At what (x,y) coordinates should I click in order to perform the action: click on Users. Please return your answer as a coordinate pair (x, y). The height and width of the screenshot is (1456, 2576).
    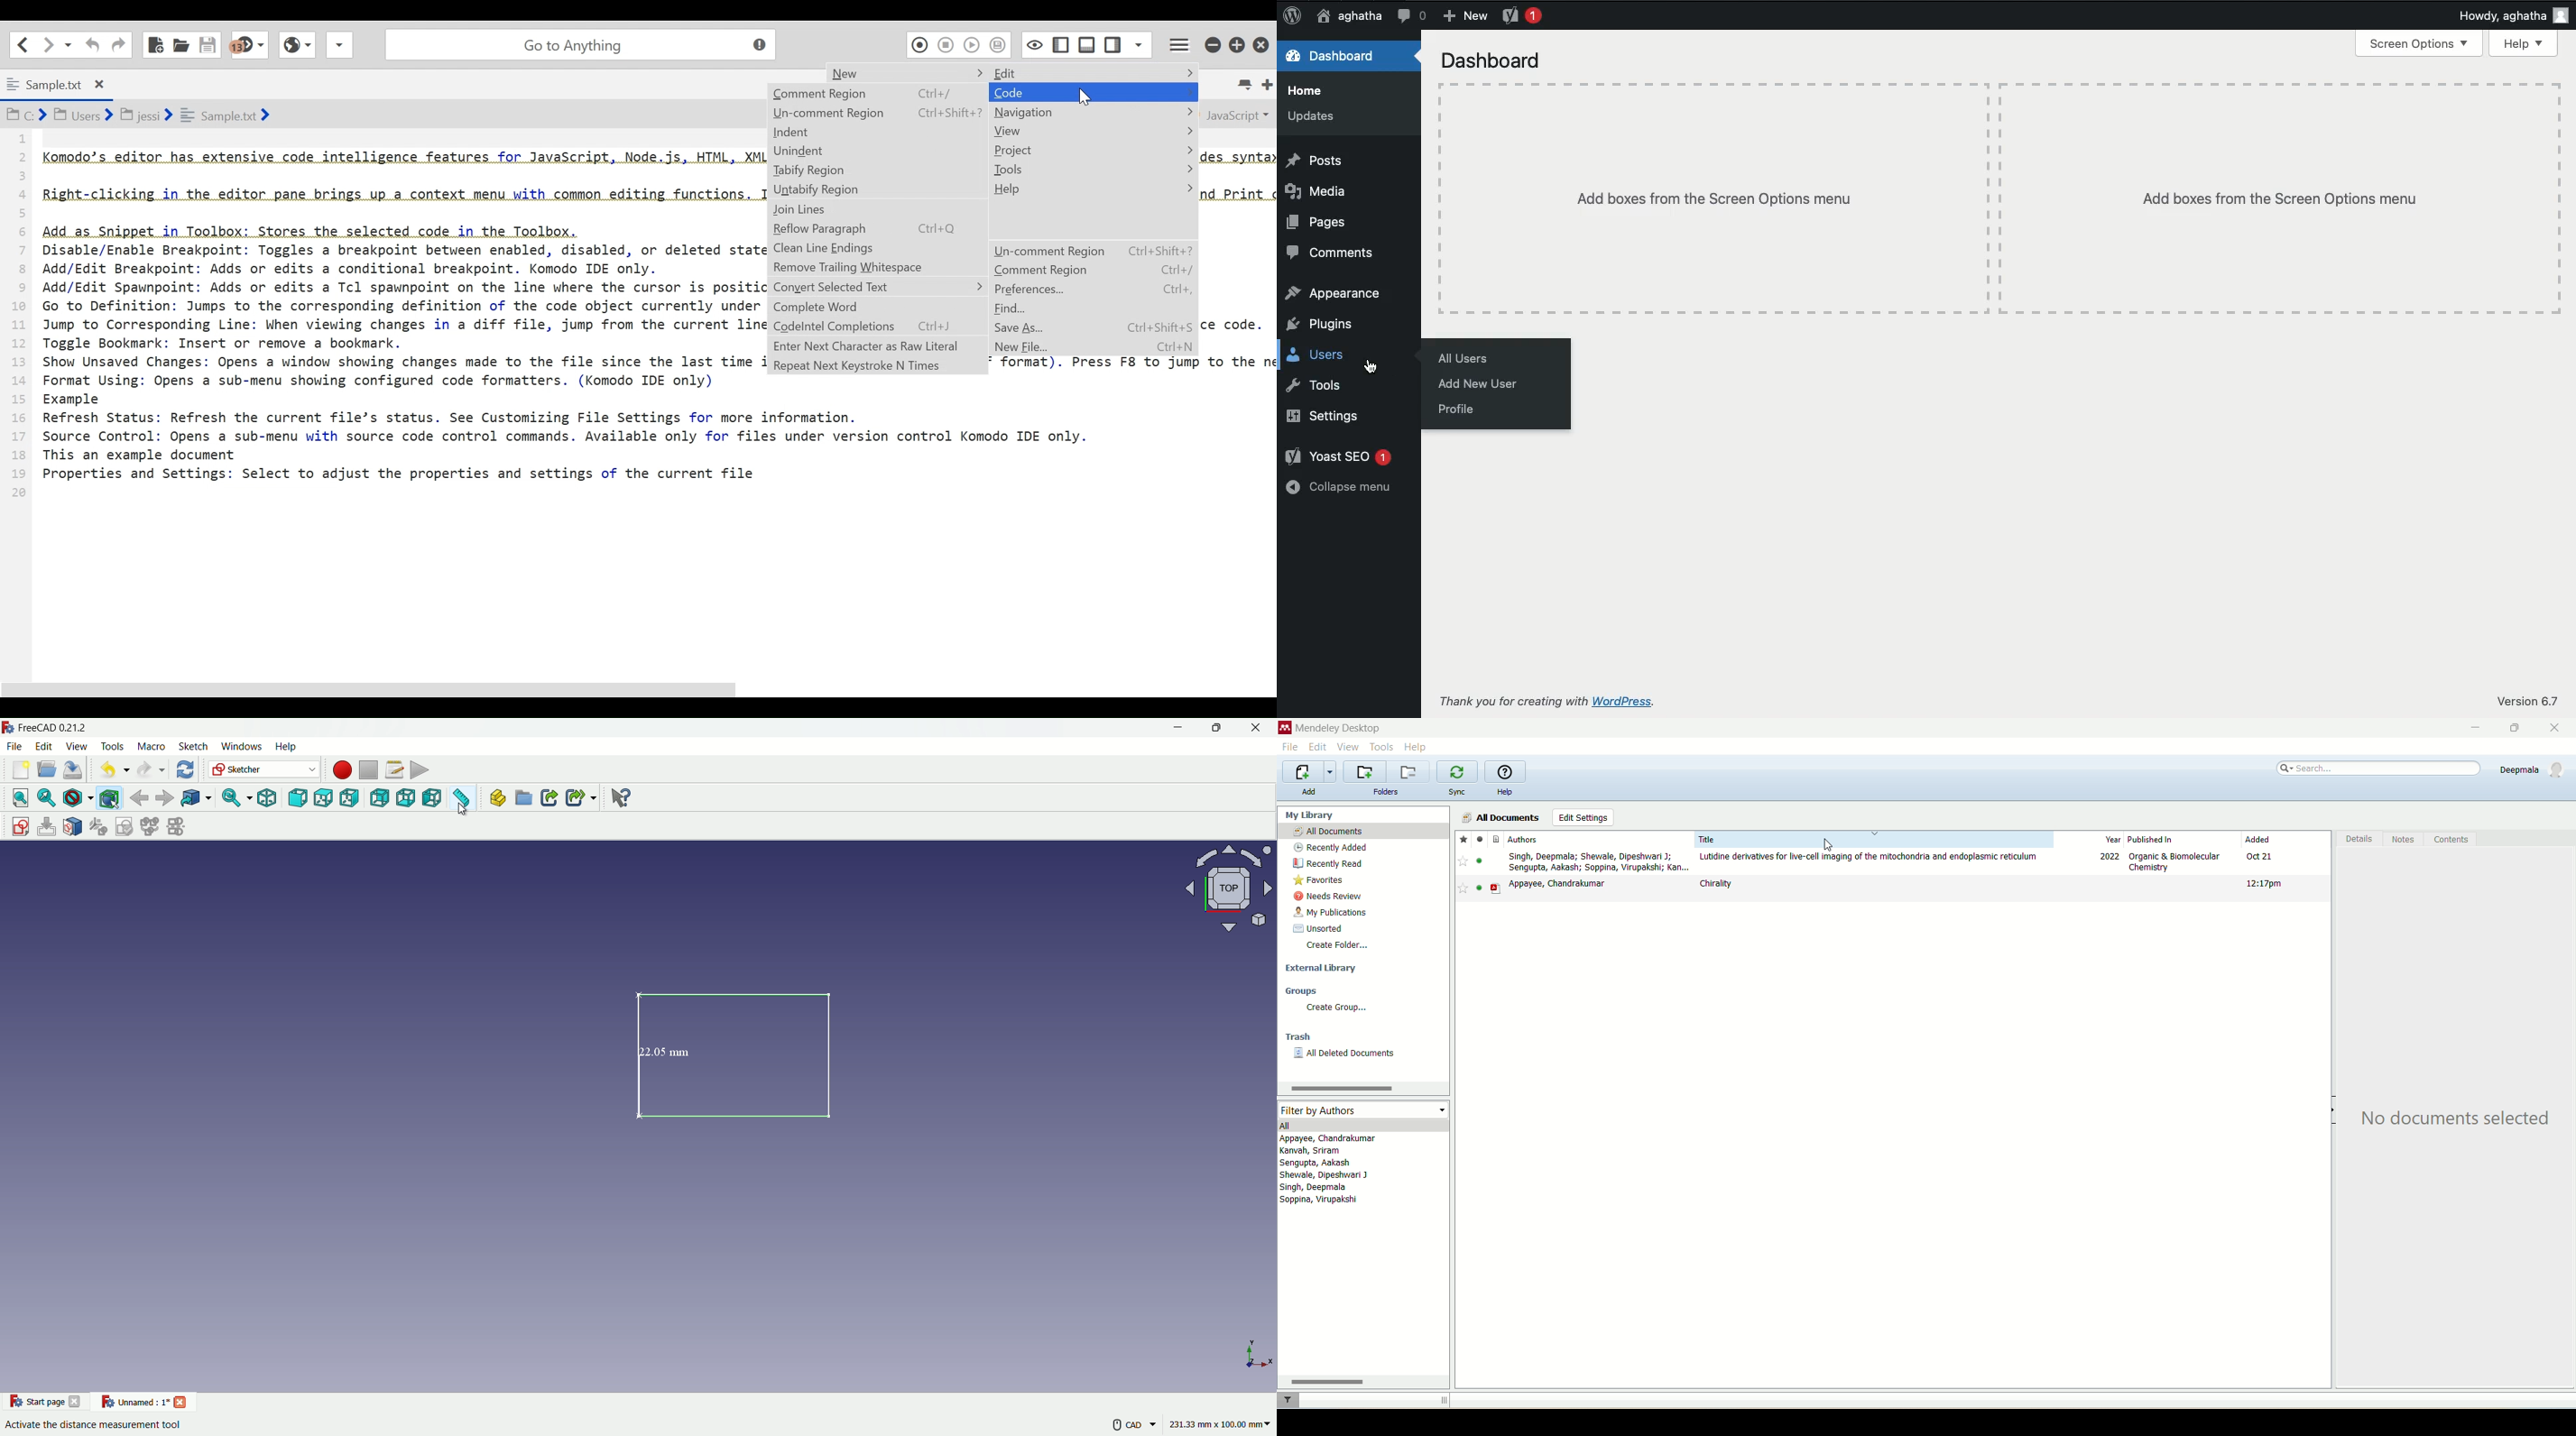
    Looking at the image, I should click on (1316, 355).